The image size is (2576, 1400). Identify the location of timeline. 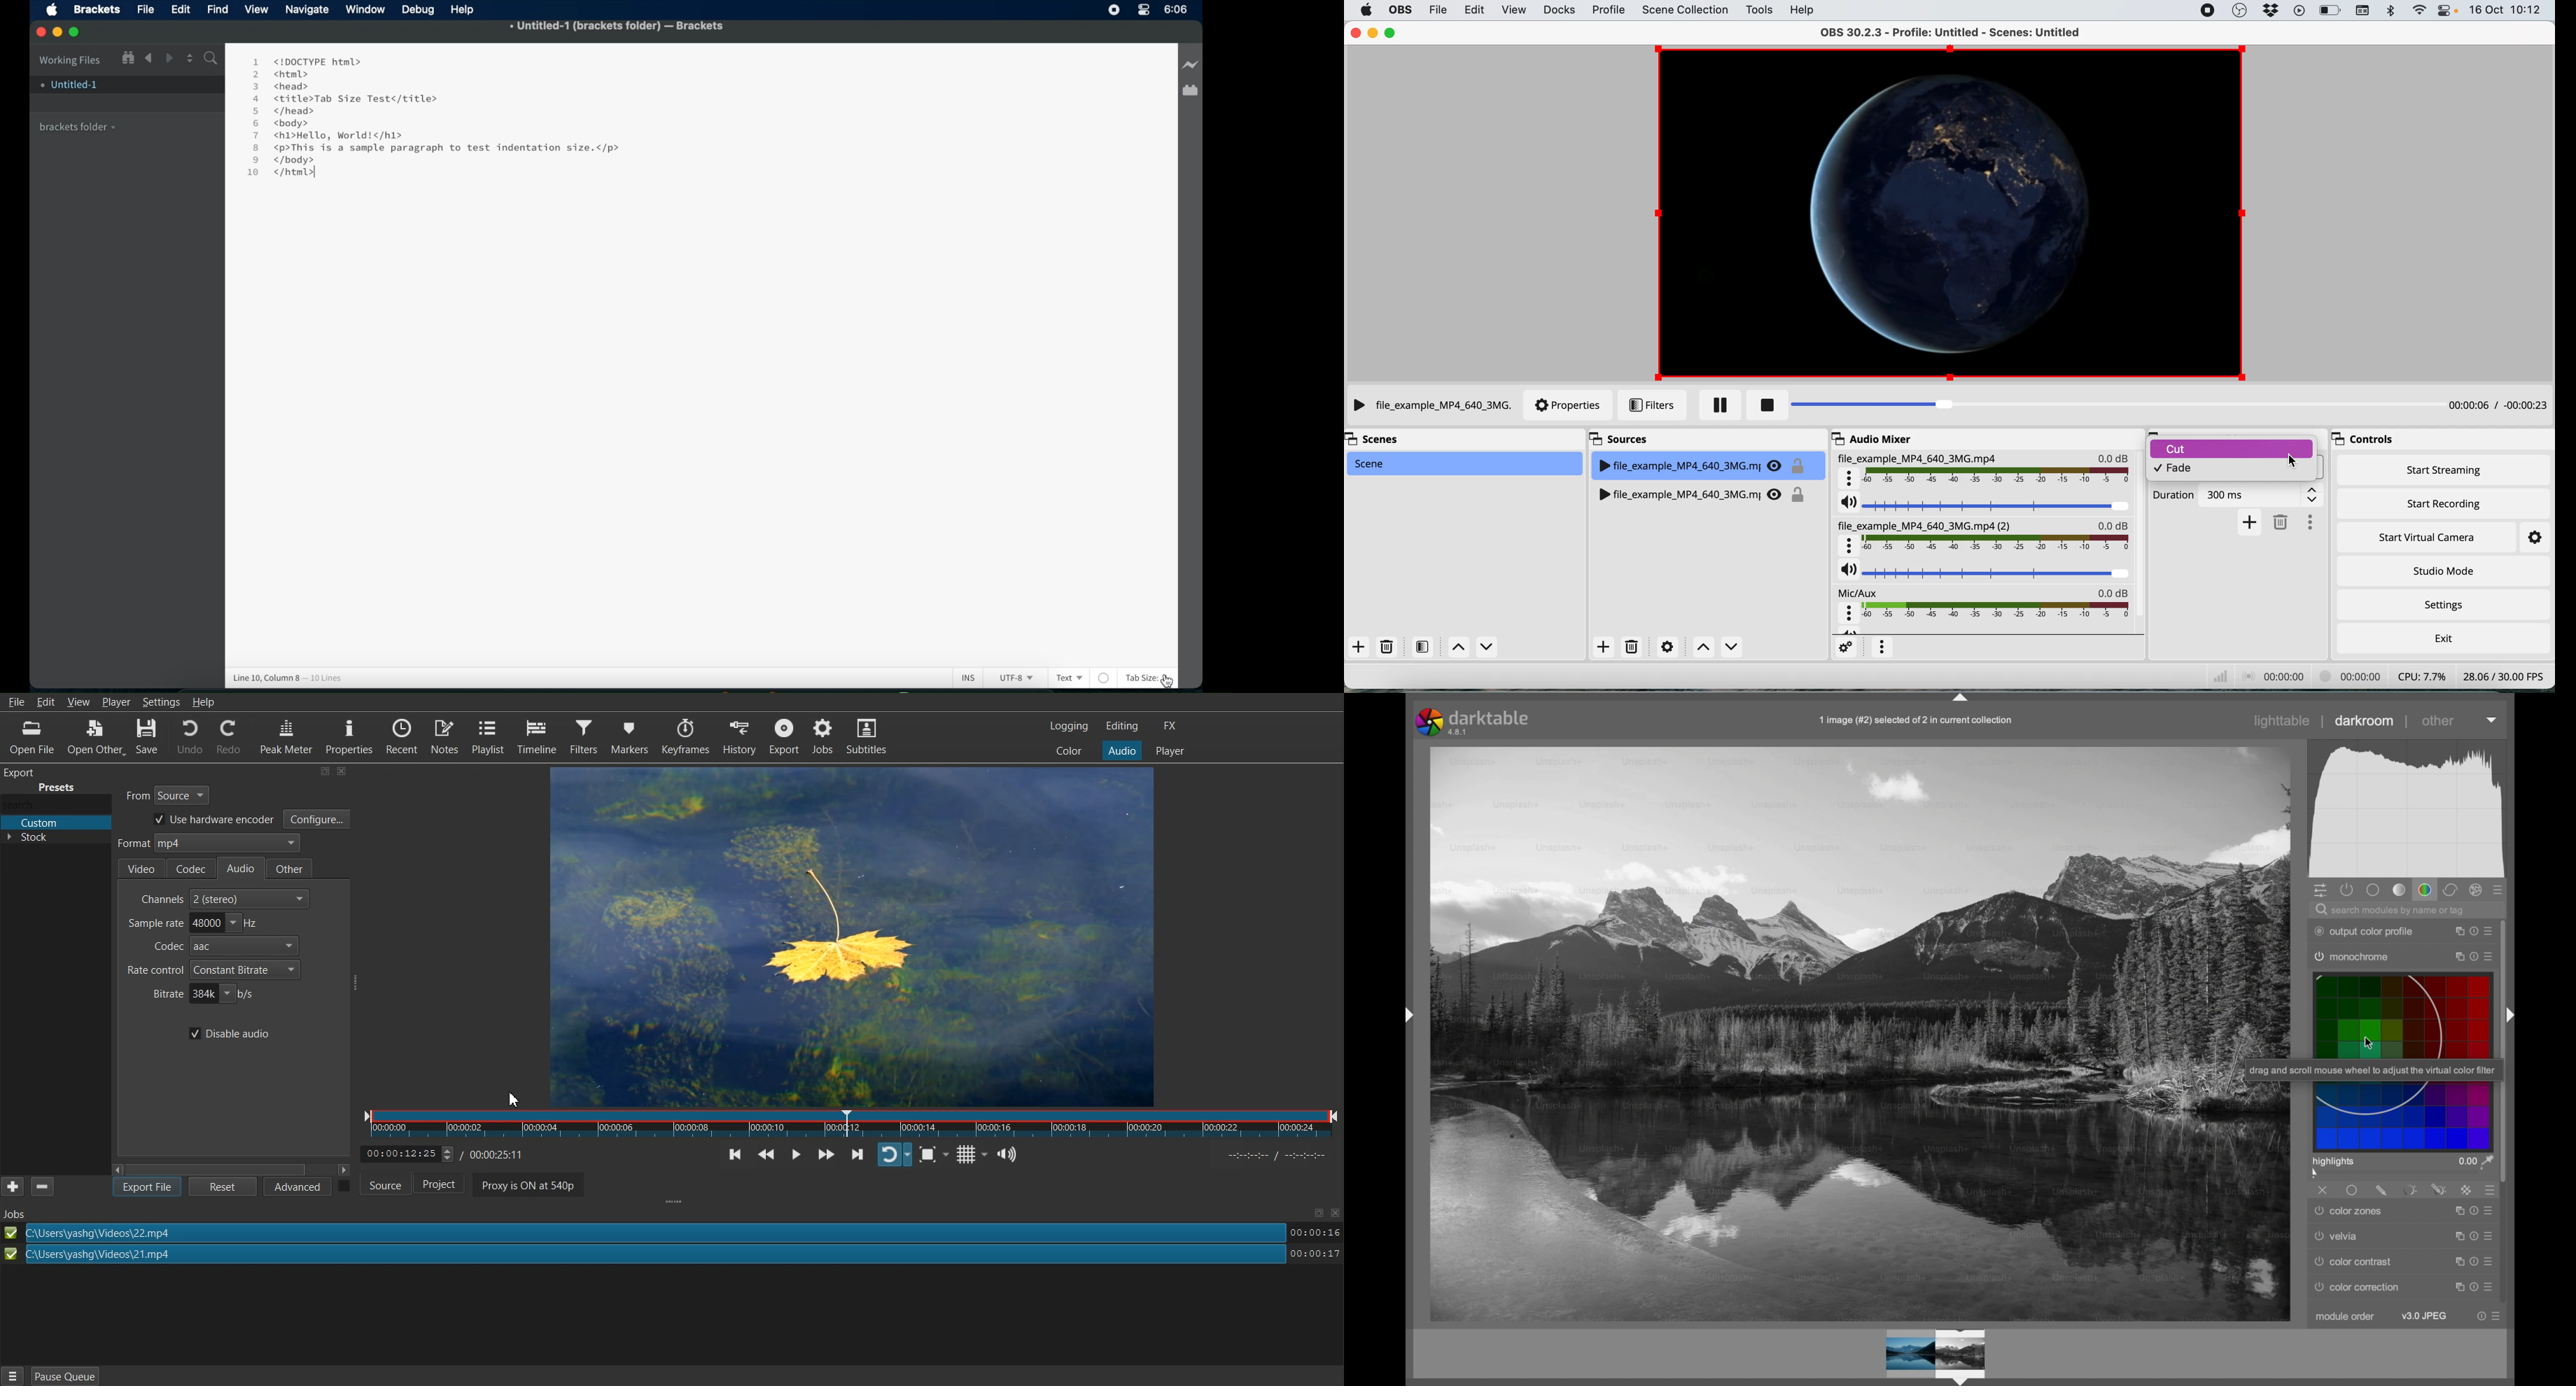
(856, 1121).